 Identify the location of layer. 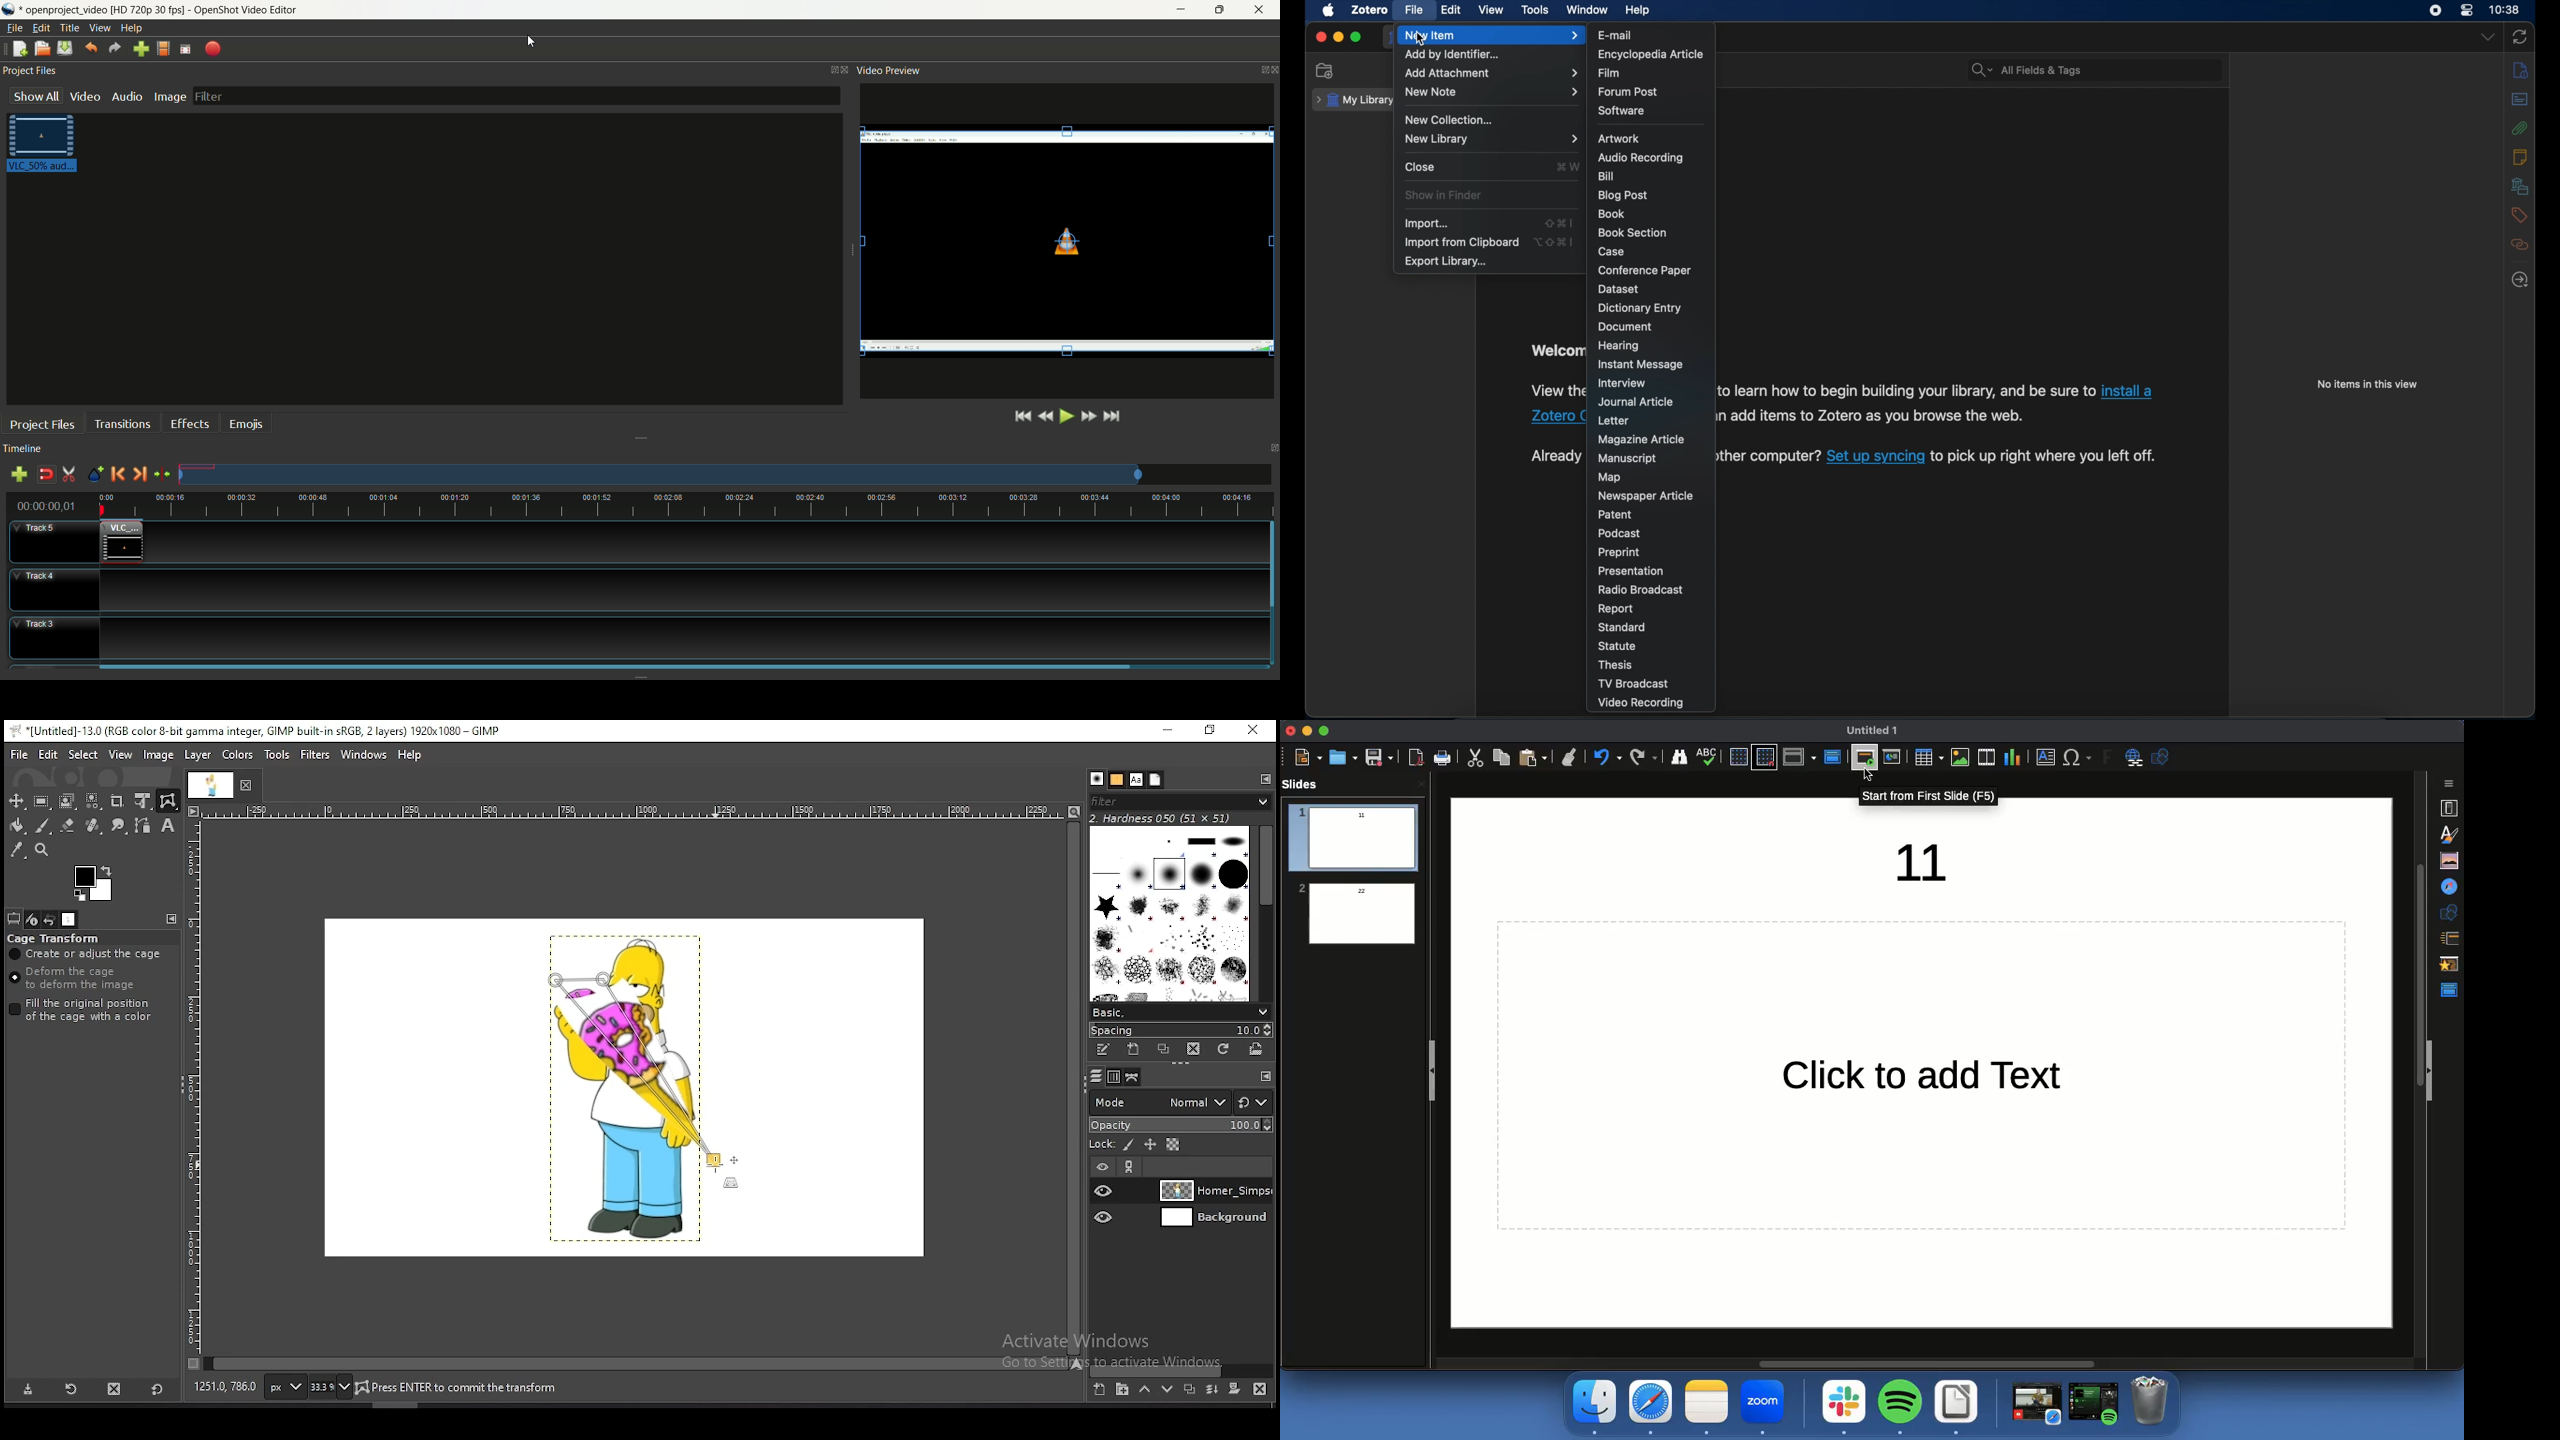
(1213, 1191).